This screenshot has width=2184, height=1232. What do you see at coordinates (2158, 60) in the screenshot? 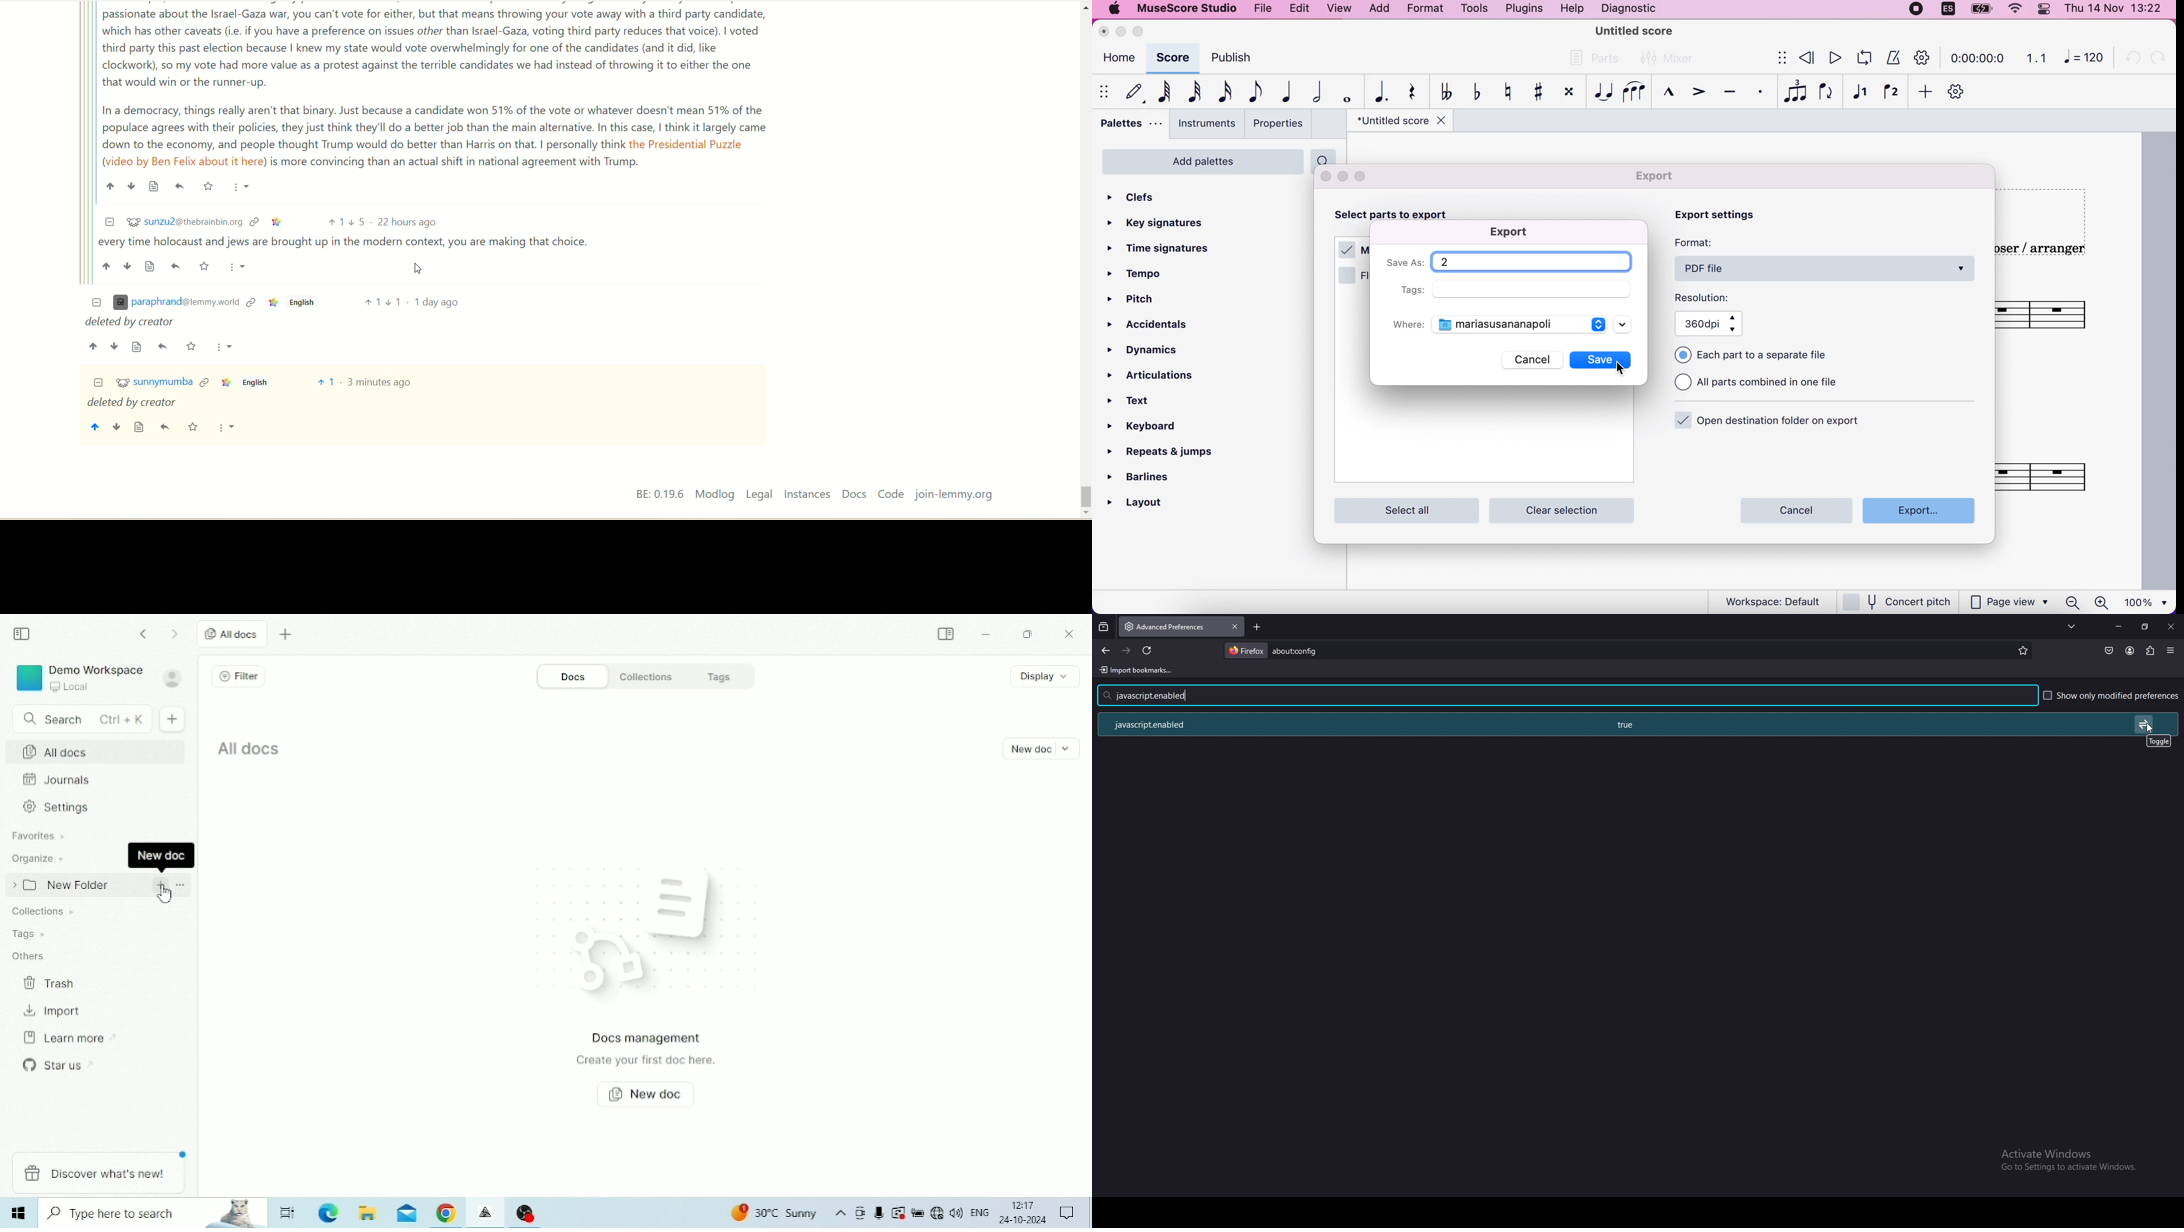
I see `redo` at bounding box center [2158, 60].